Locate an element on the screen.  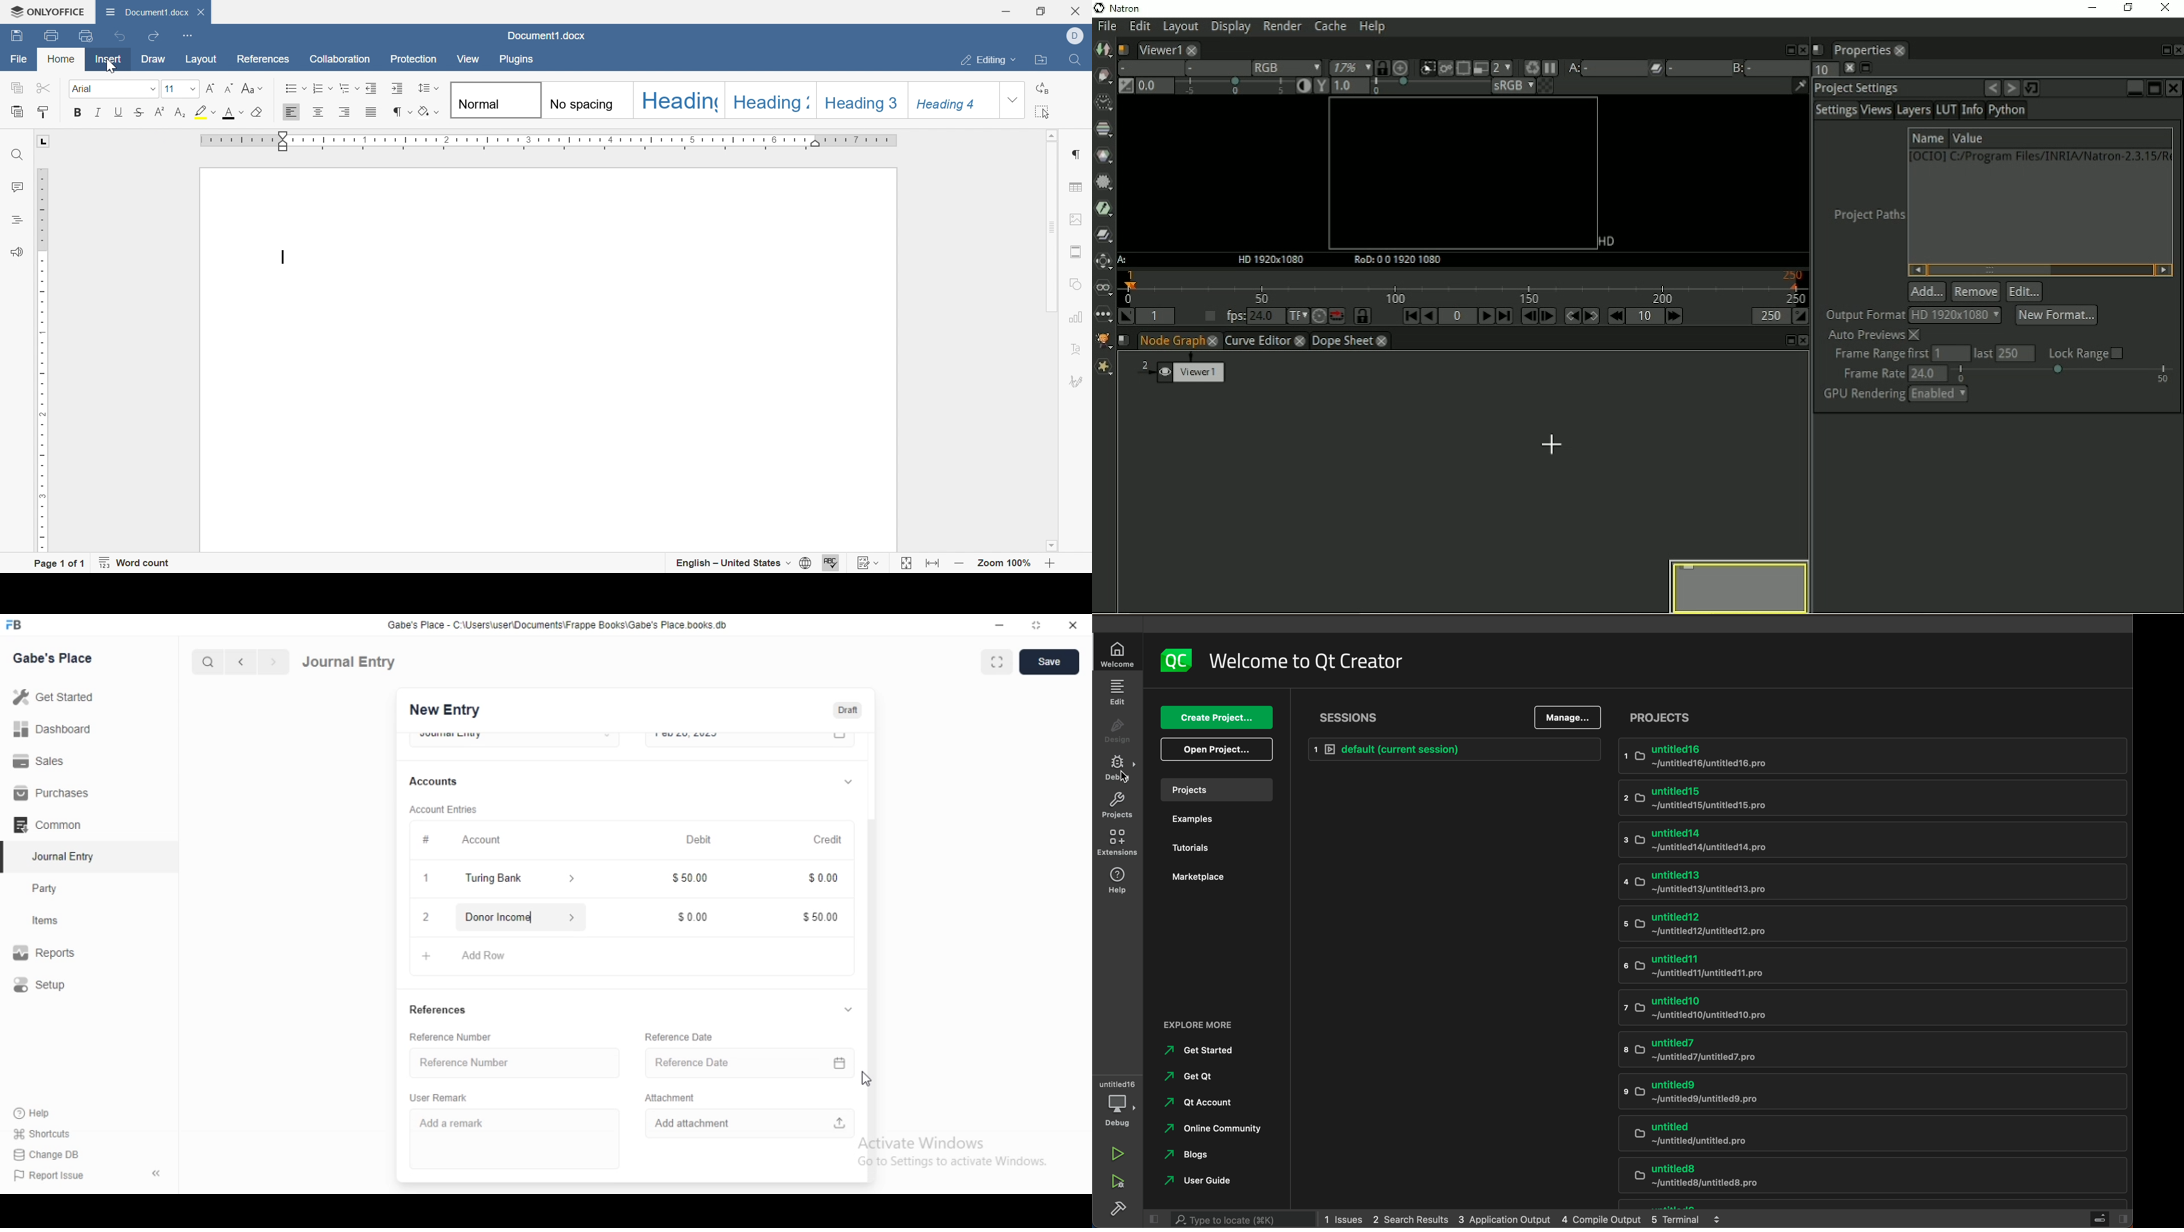
Checkerboard is located at coordinates (1537, 87).